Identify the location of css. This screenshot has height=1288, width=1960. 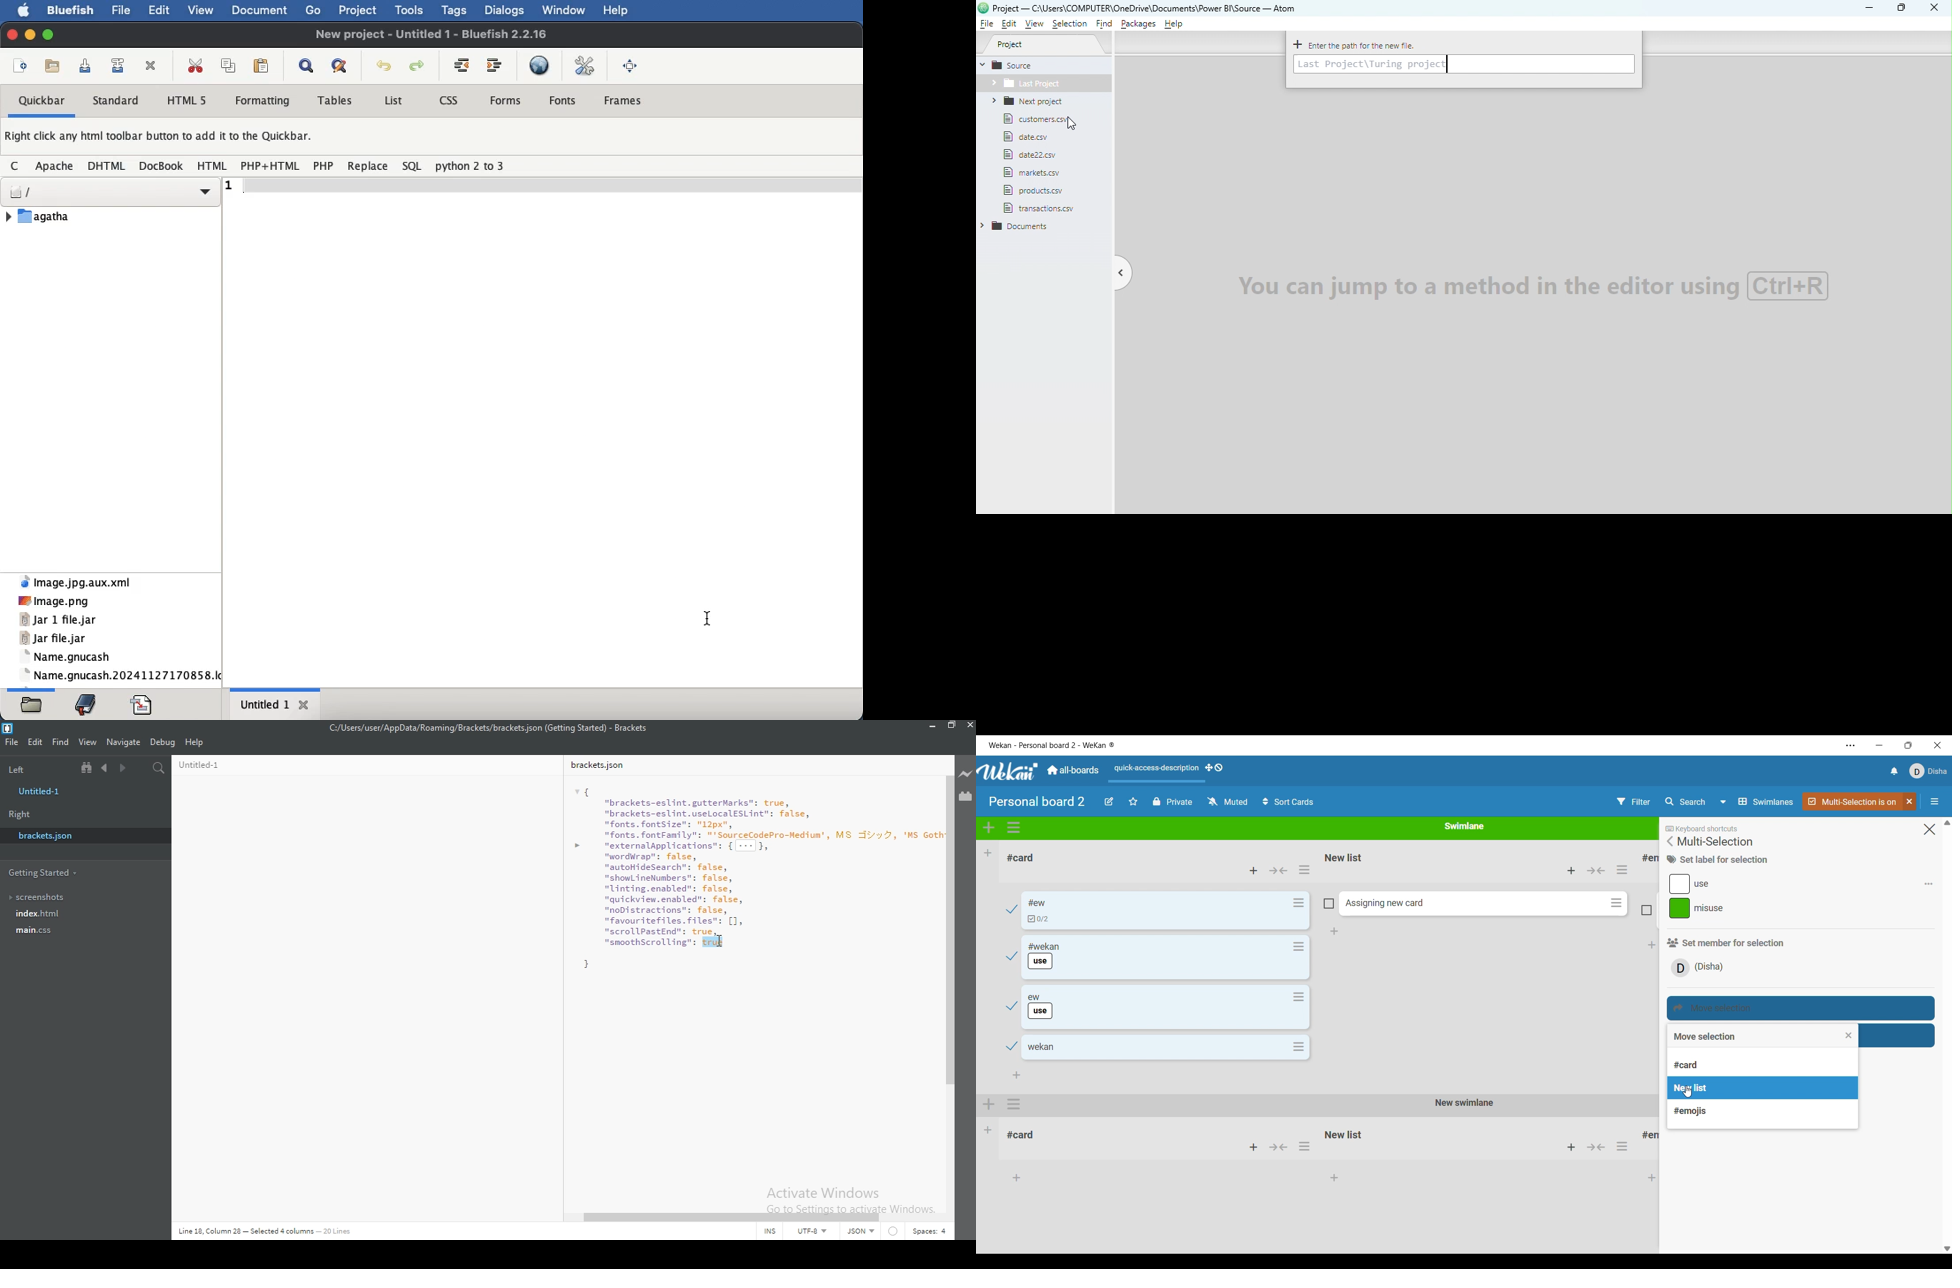
(448, 101).